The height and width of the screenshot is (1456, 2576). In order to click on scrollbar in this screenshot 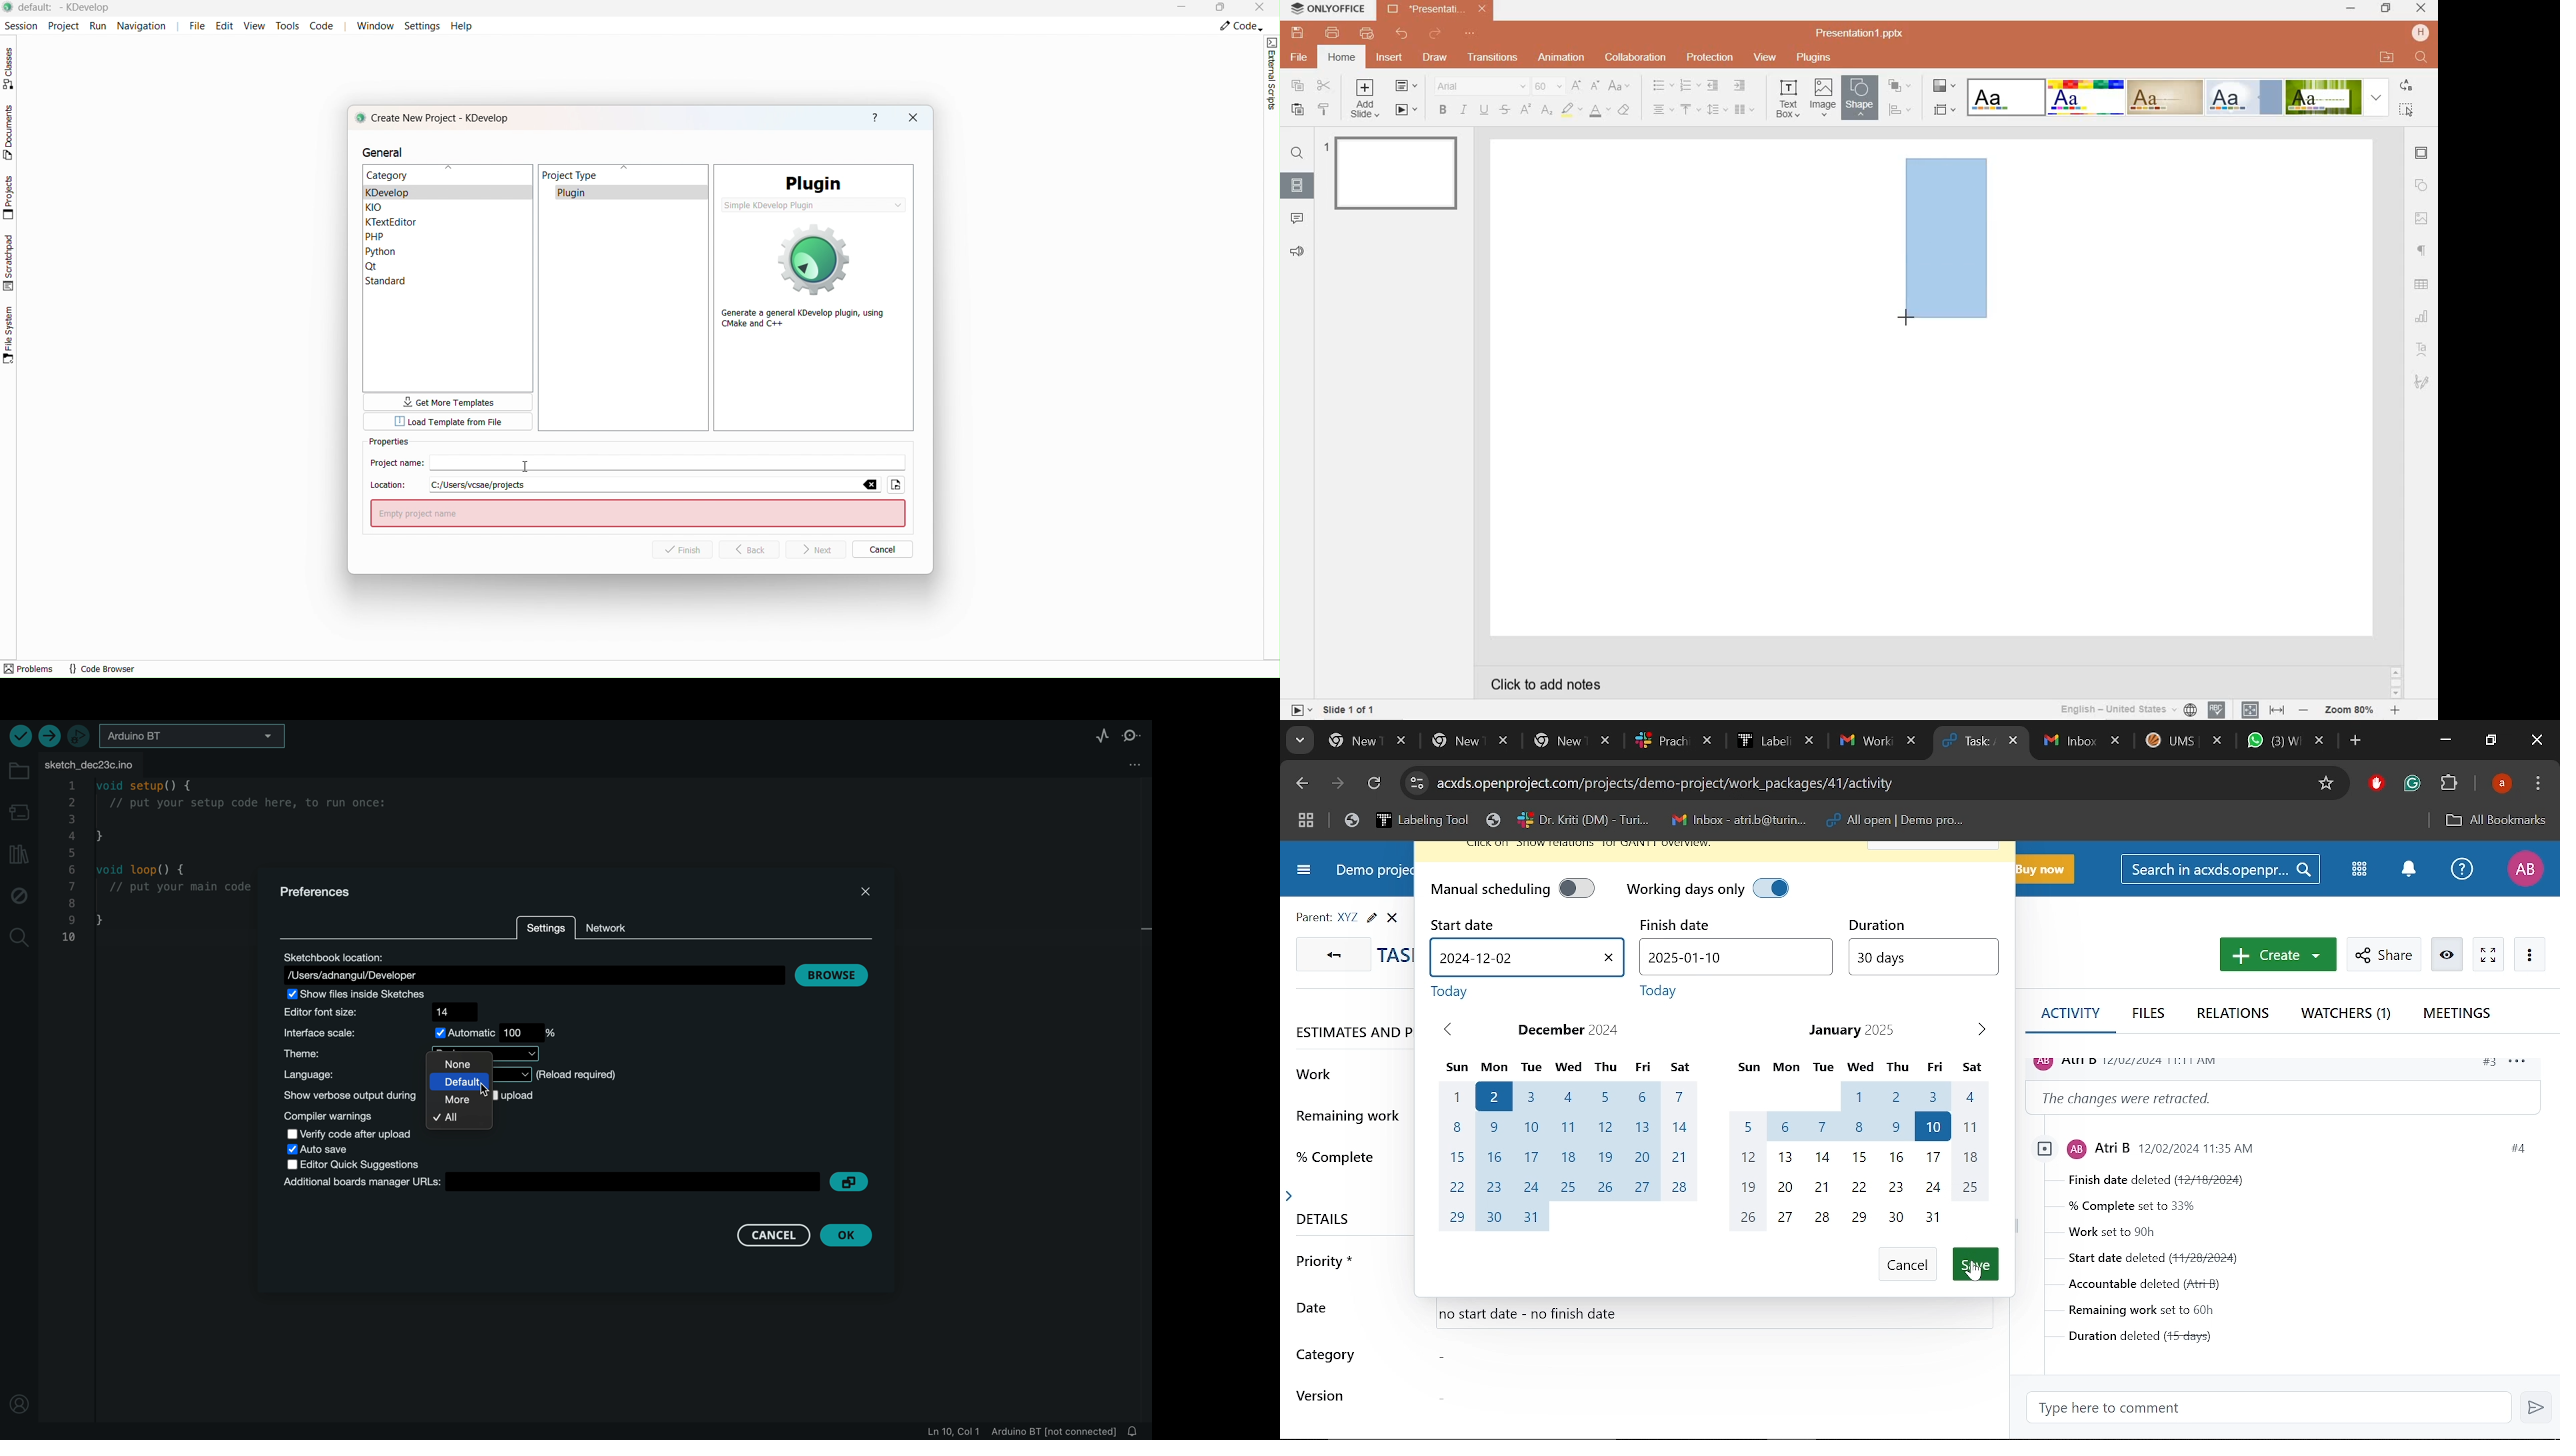, I will do `click(2395, 682)`.